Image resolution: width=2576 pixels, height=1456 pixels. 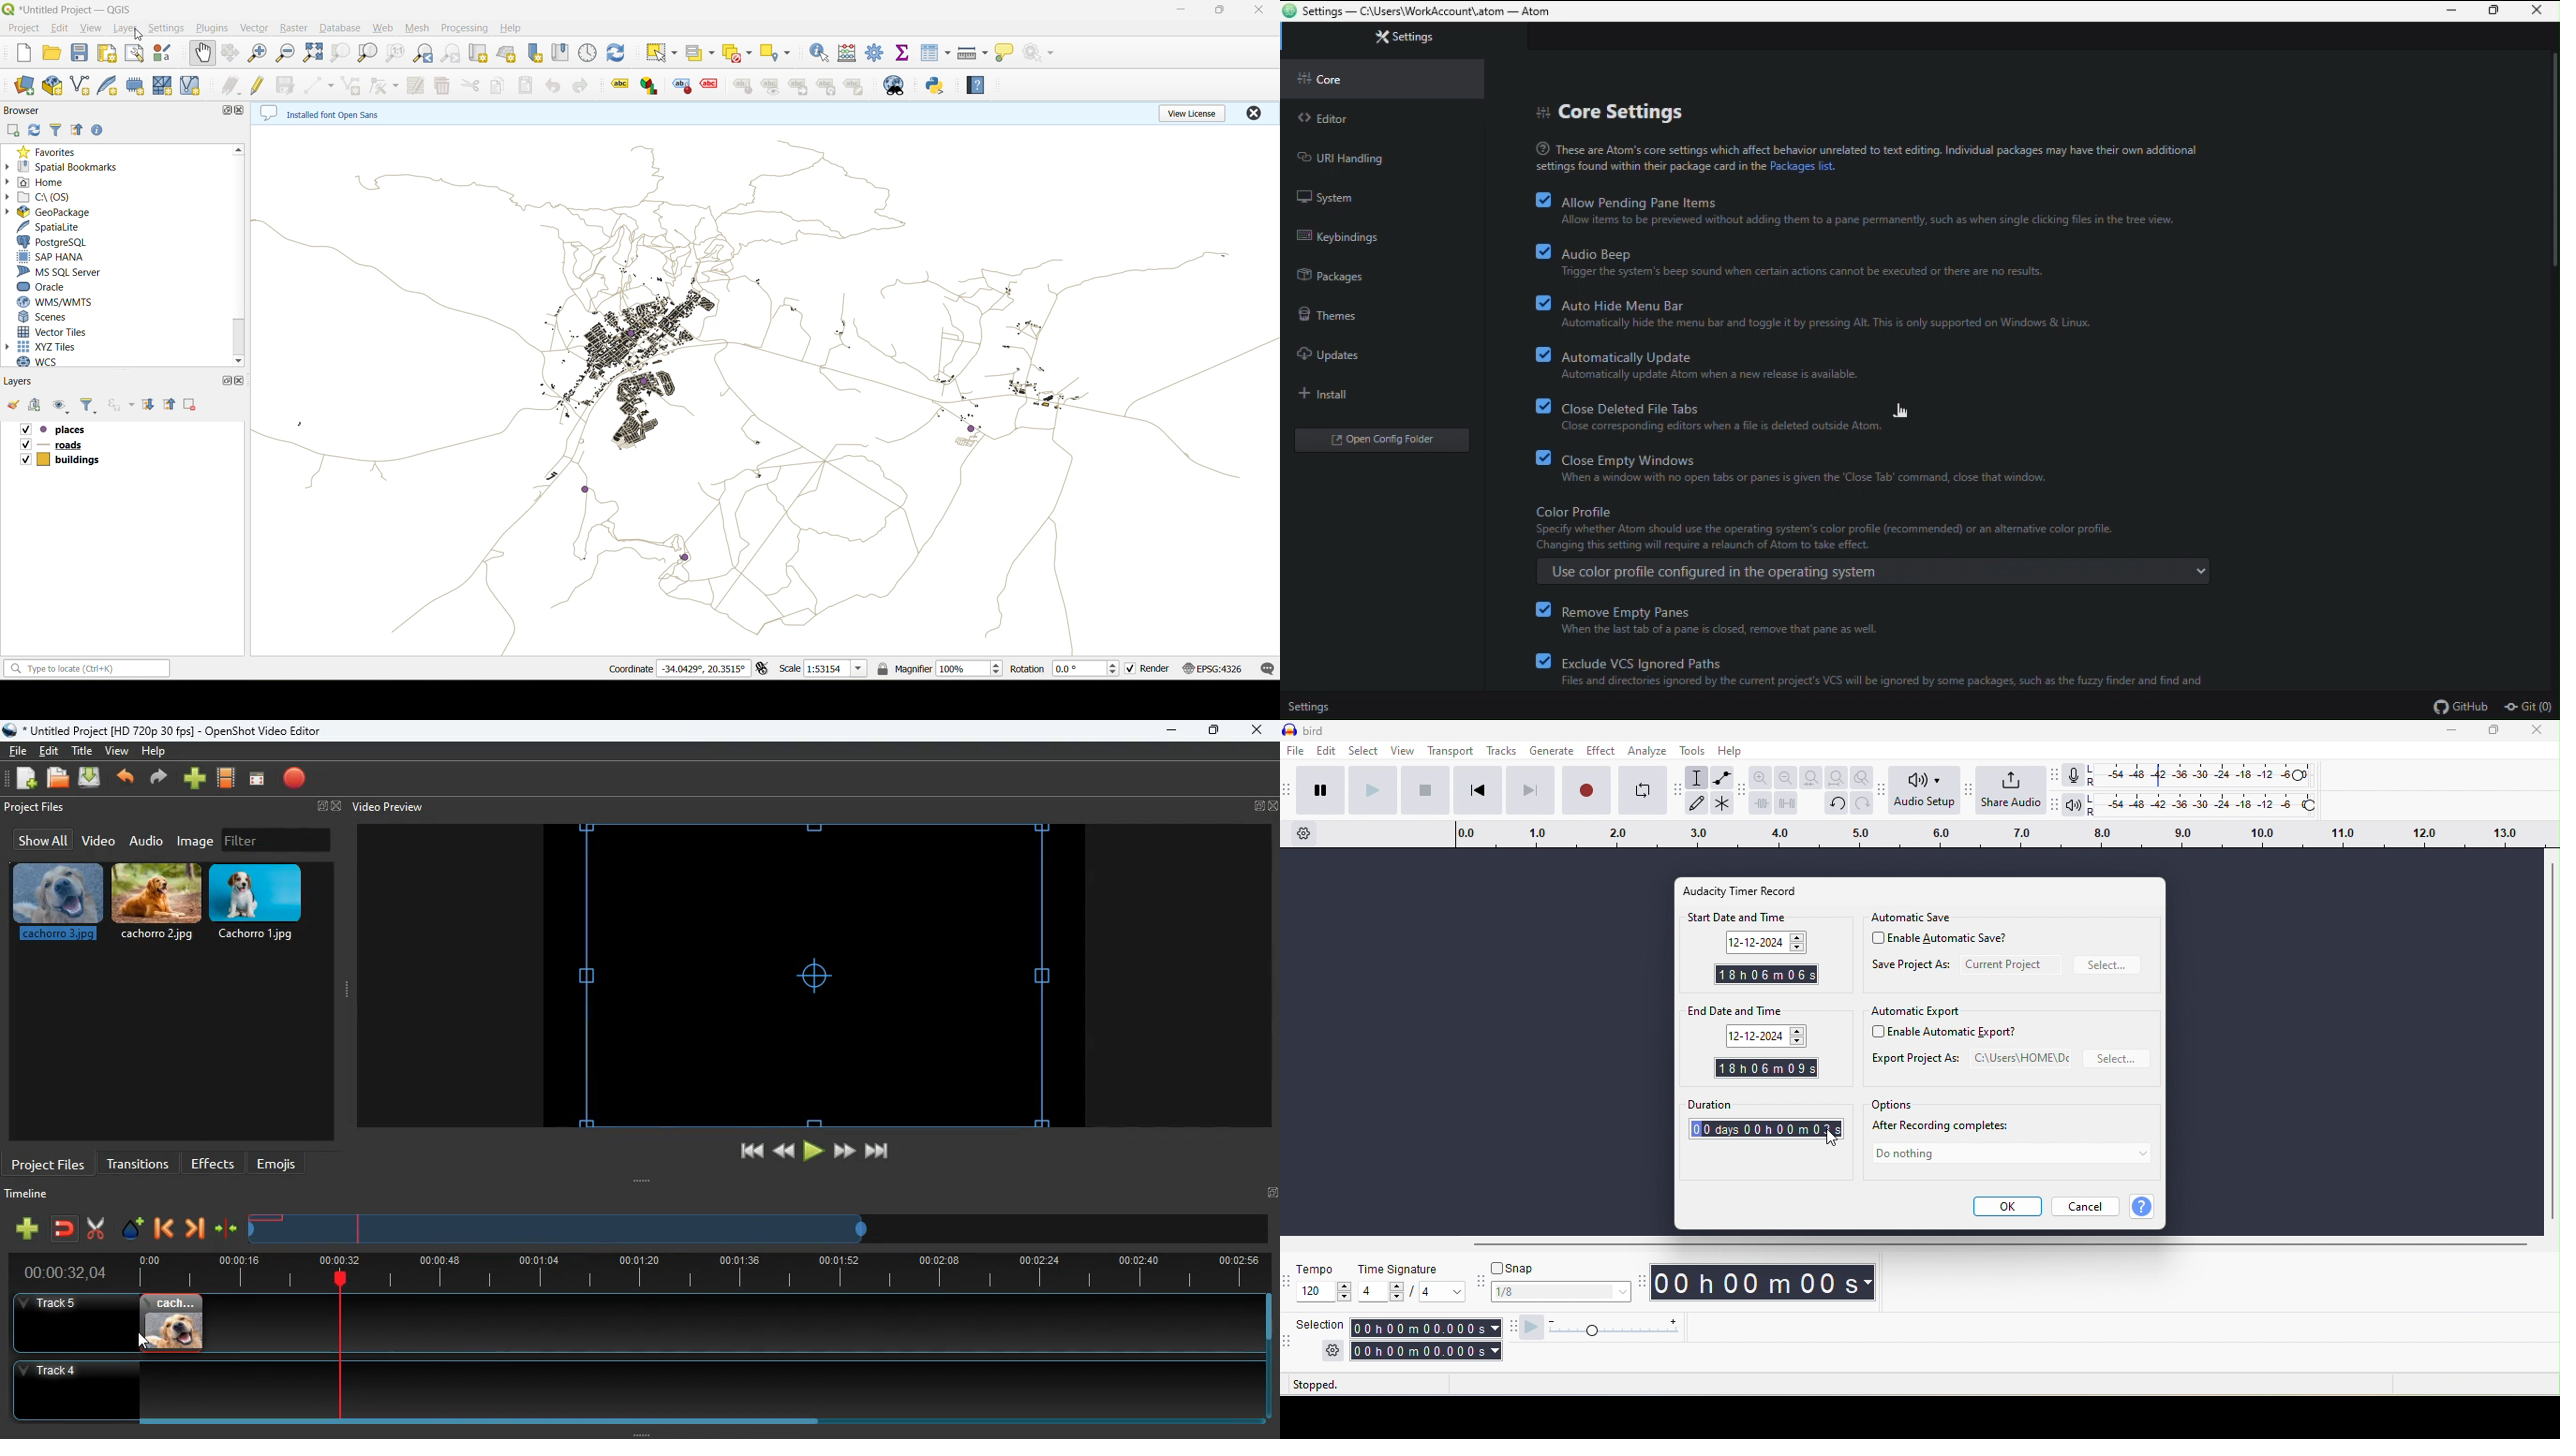 I want to click on files, so click(x=59, y=779).